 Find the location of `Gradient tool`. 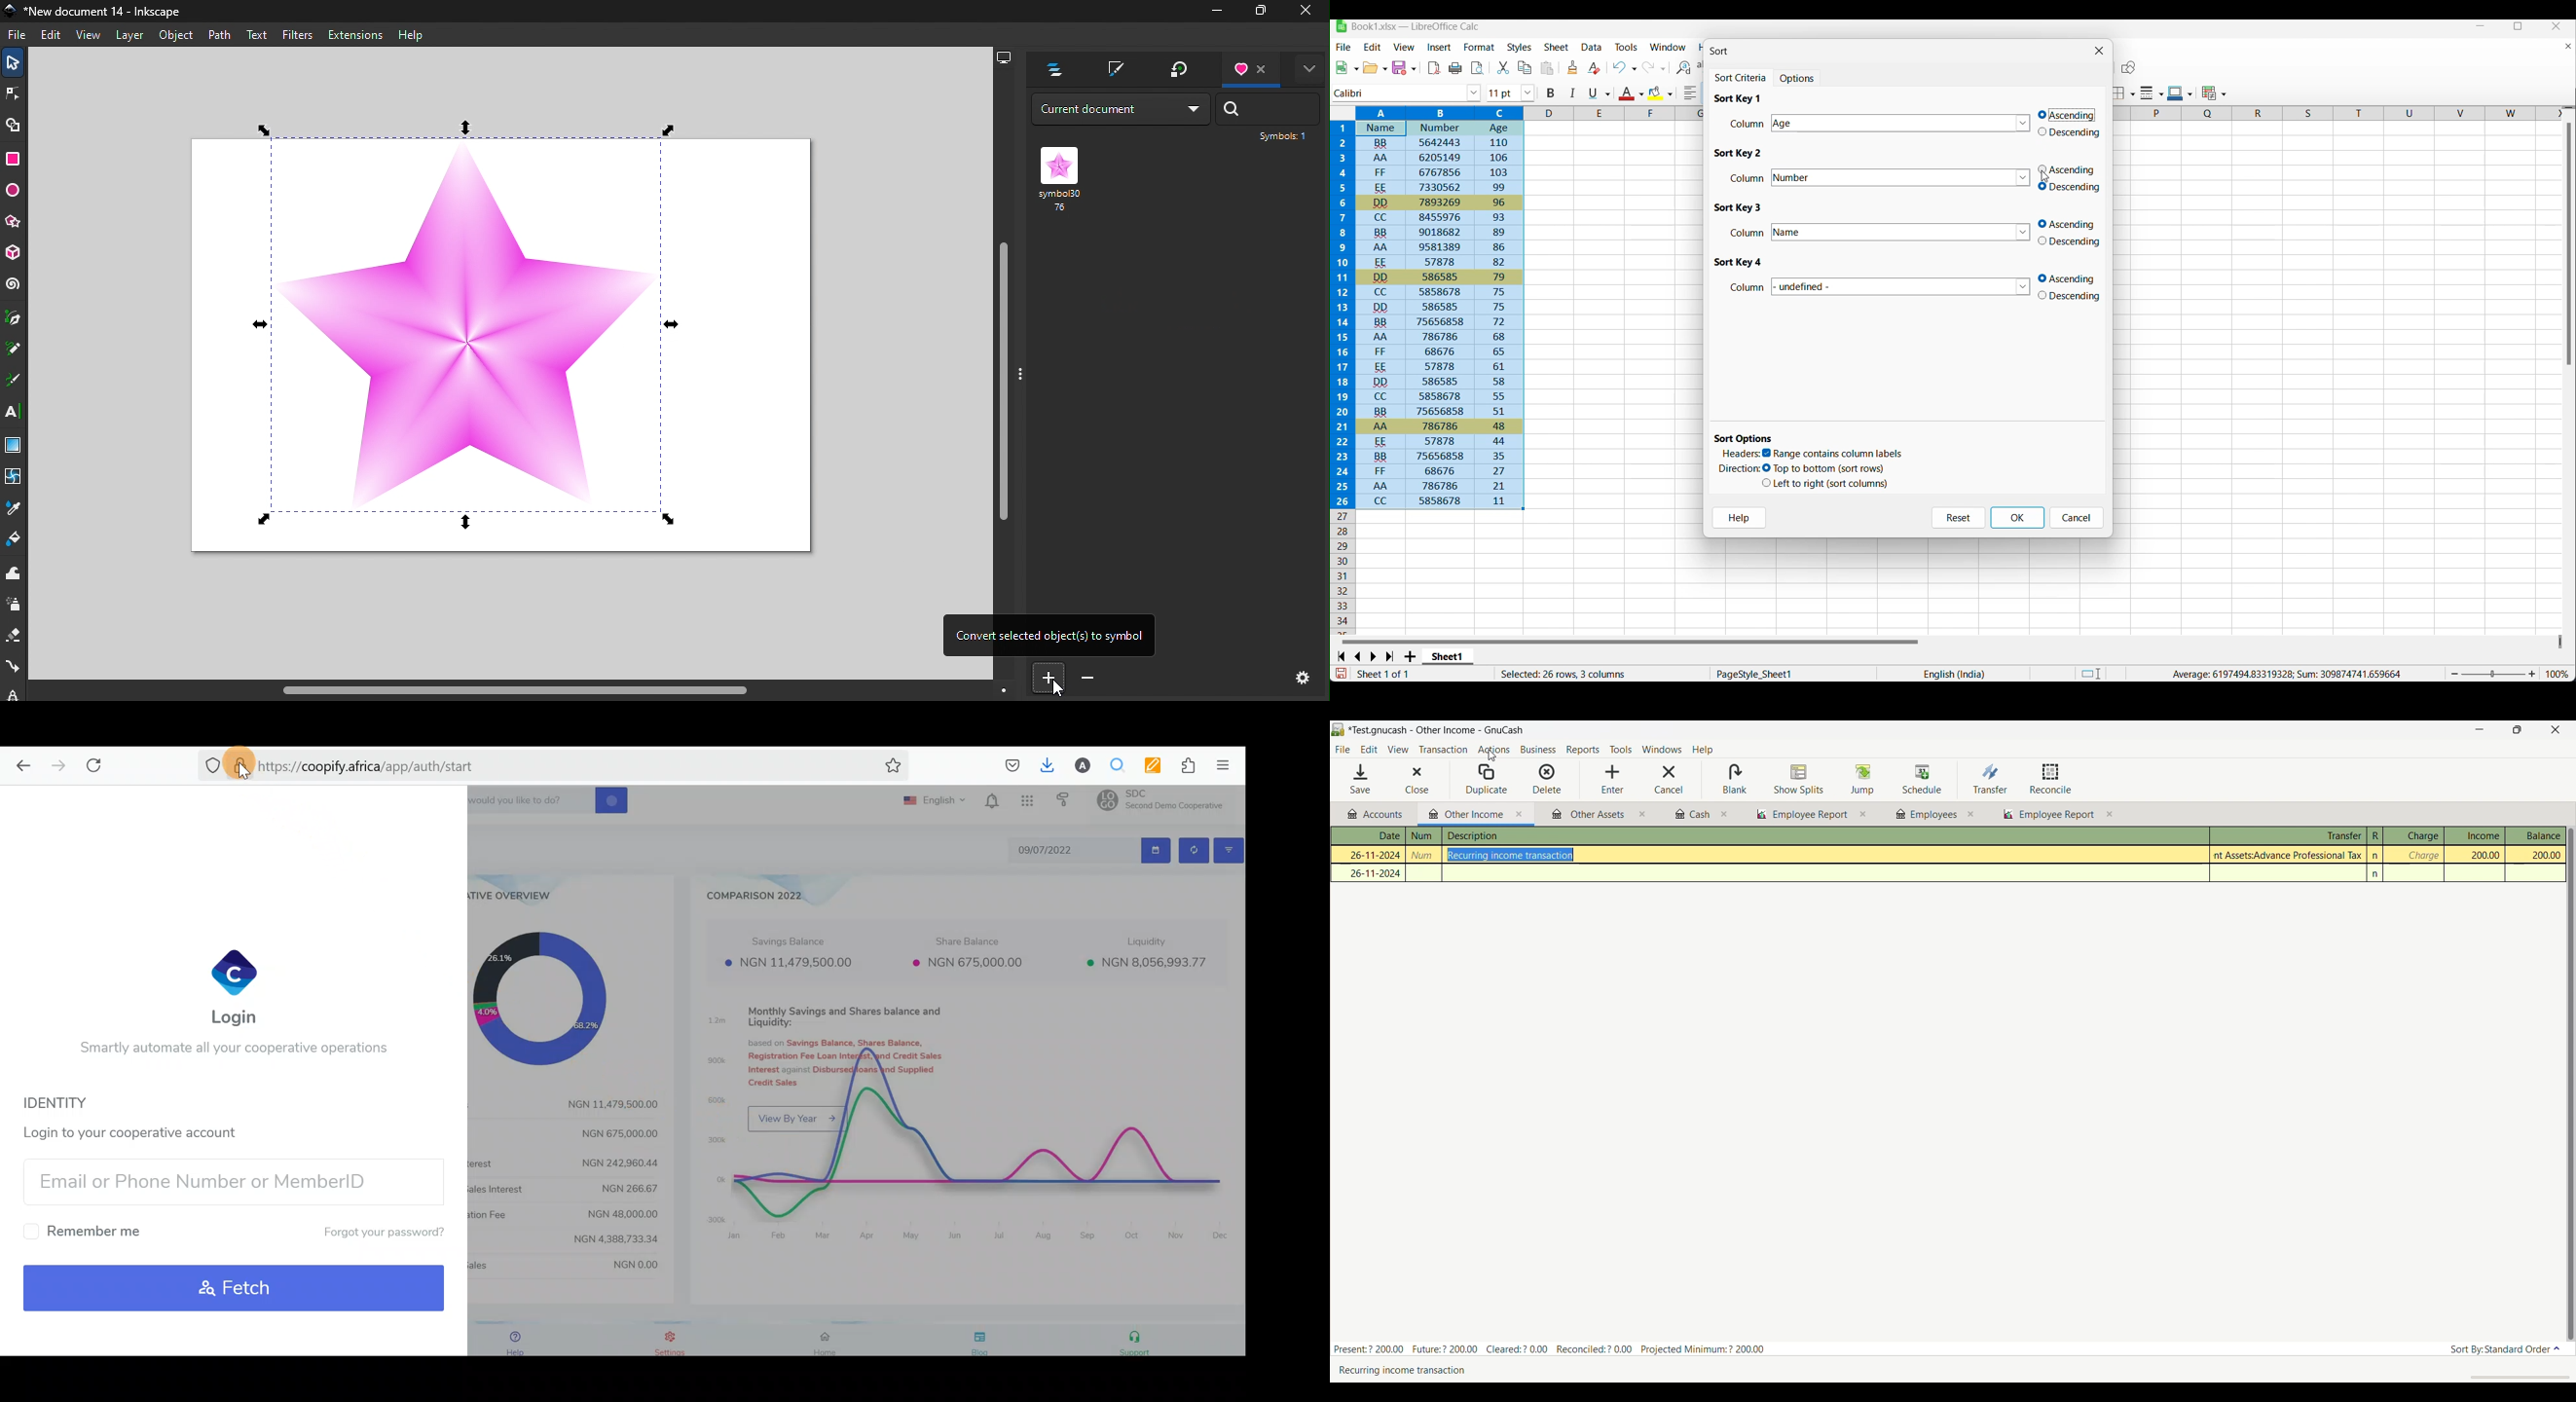

Gradient tool is located at coordinates (15, 446).